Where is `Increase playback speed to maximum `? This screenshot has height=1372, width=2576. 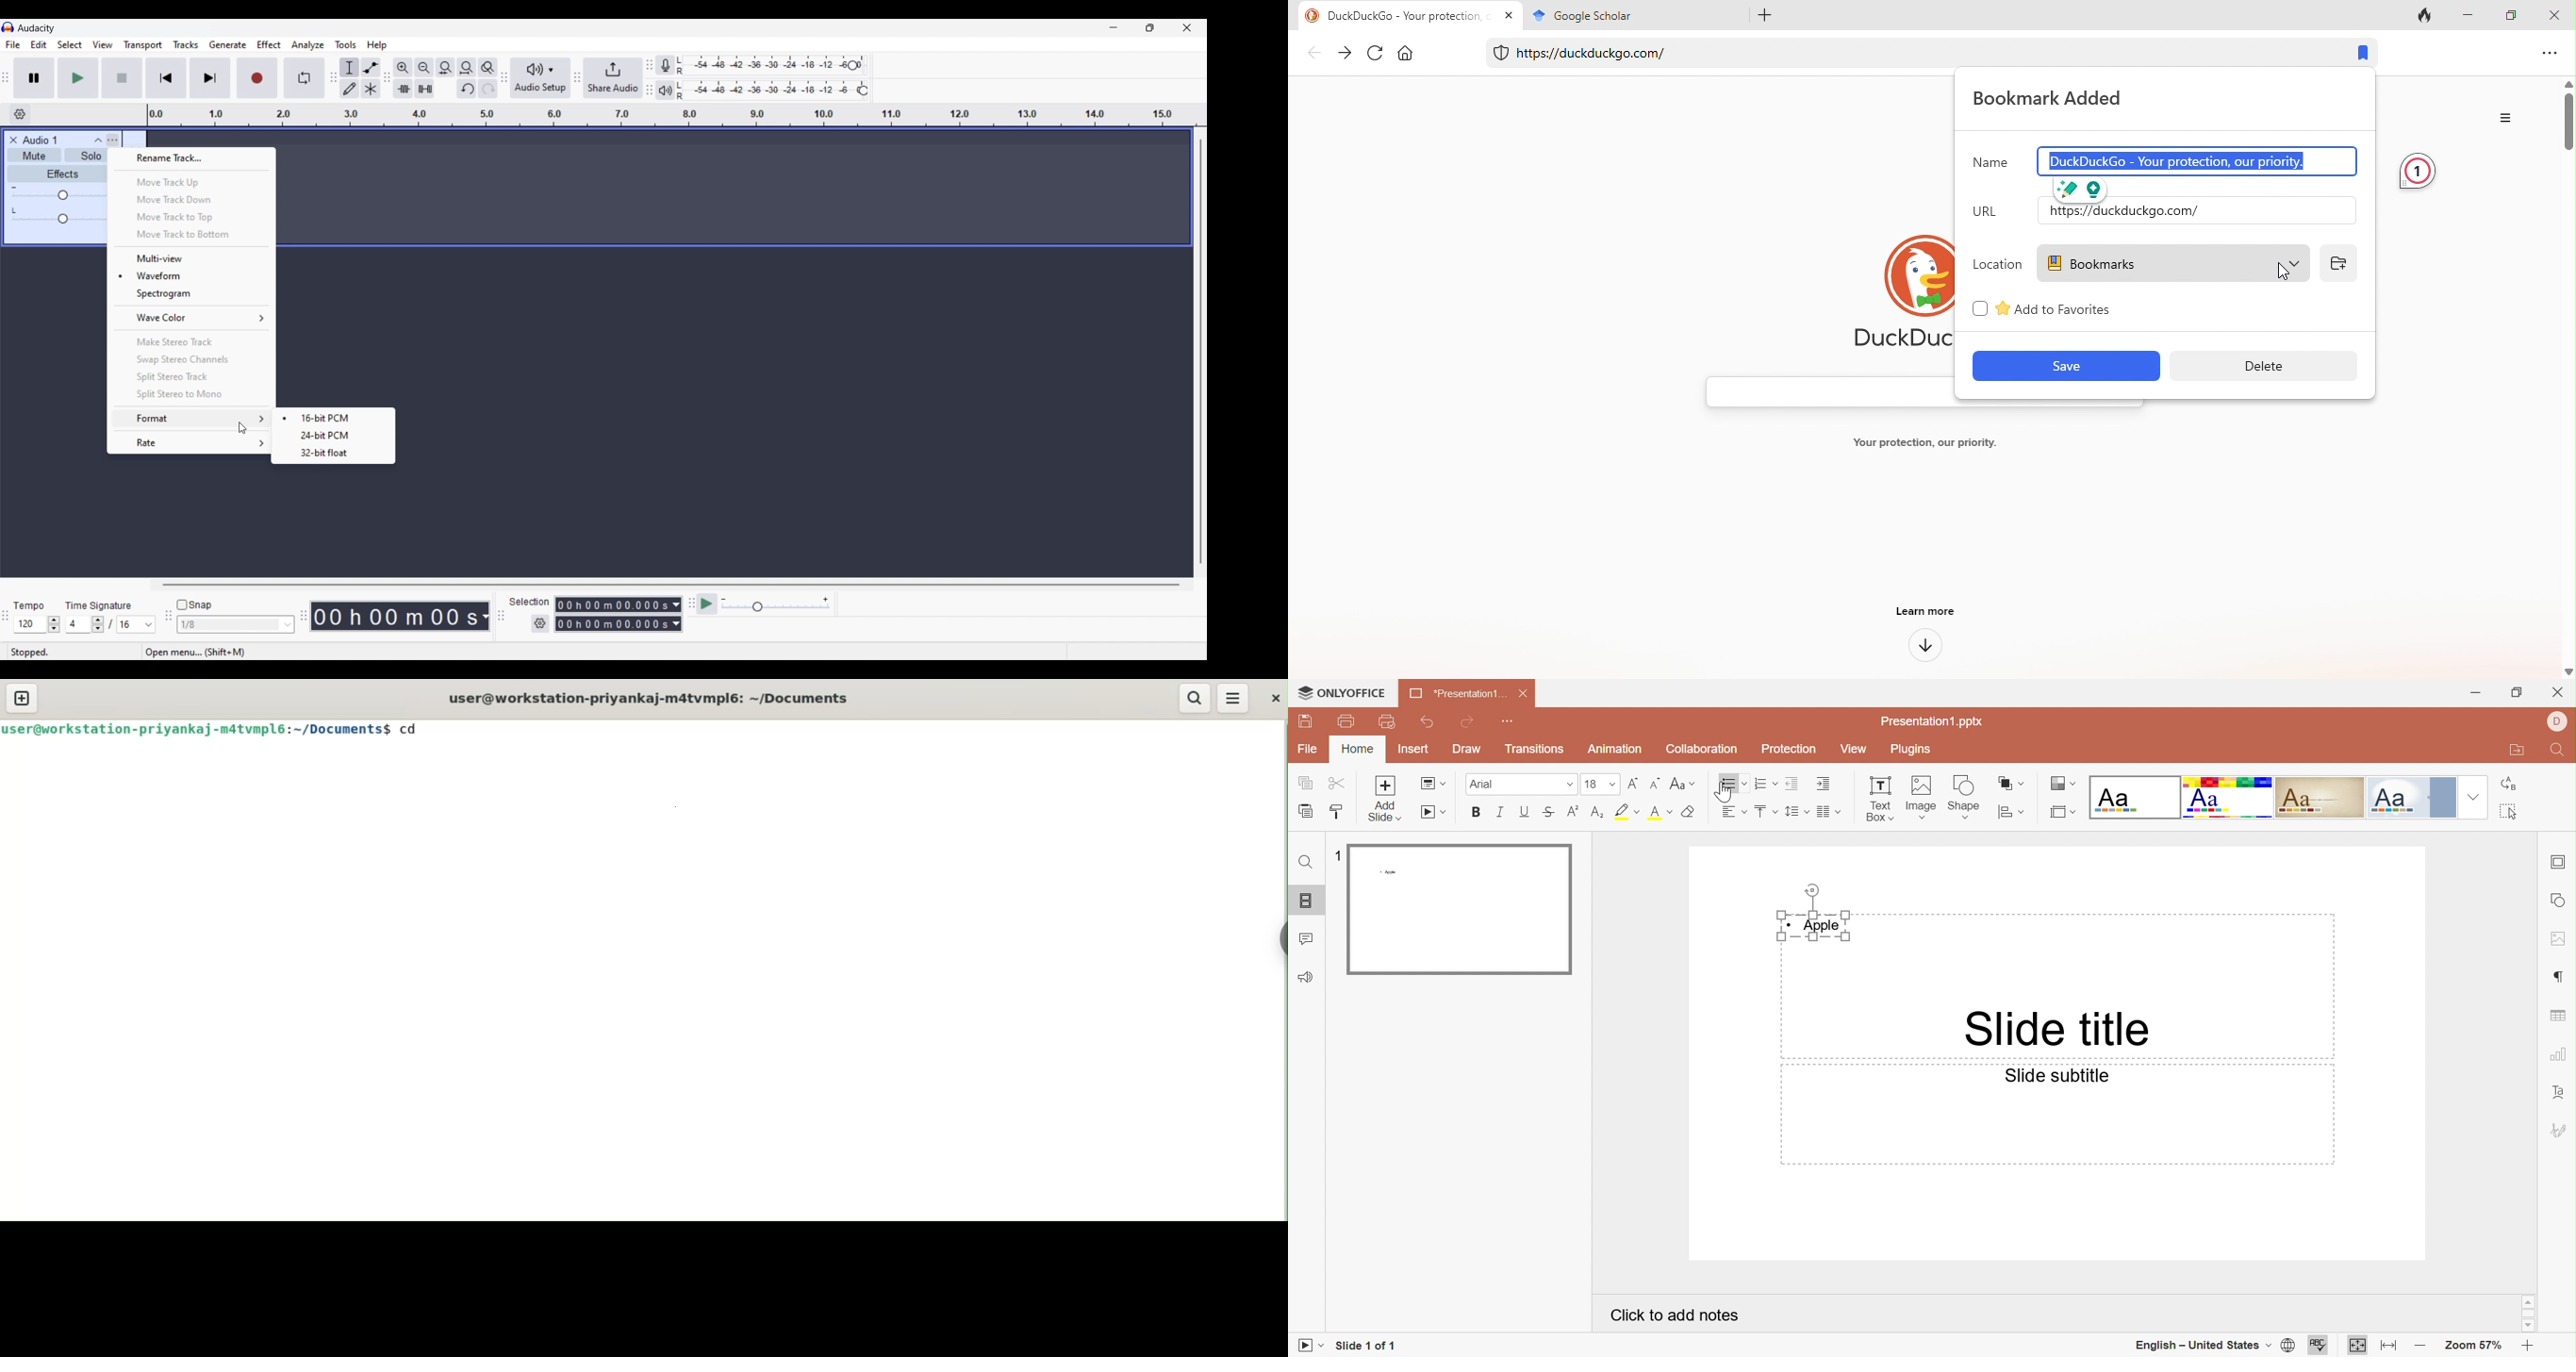
Increase playback speed to maximum  is located at coordinates (826, 600).